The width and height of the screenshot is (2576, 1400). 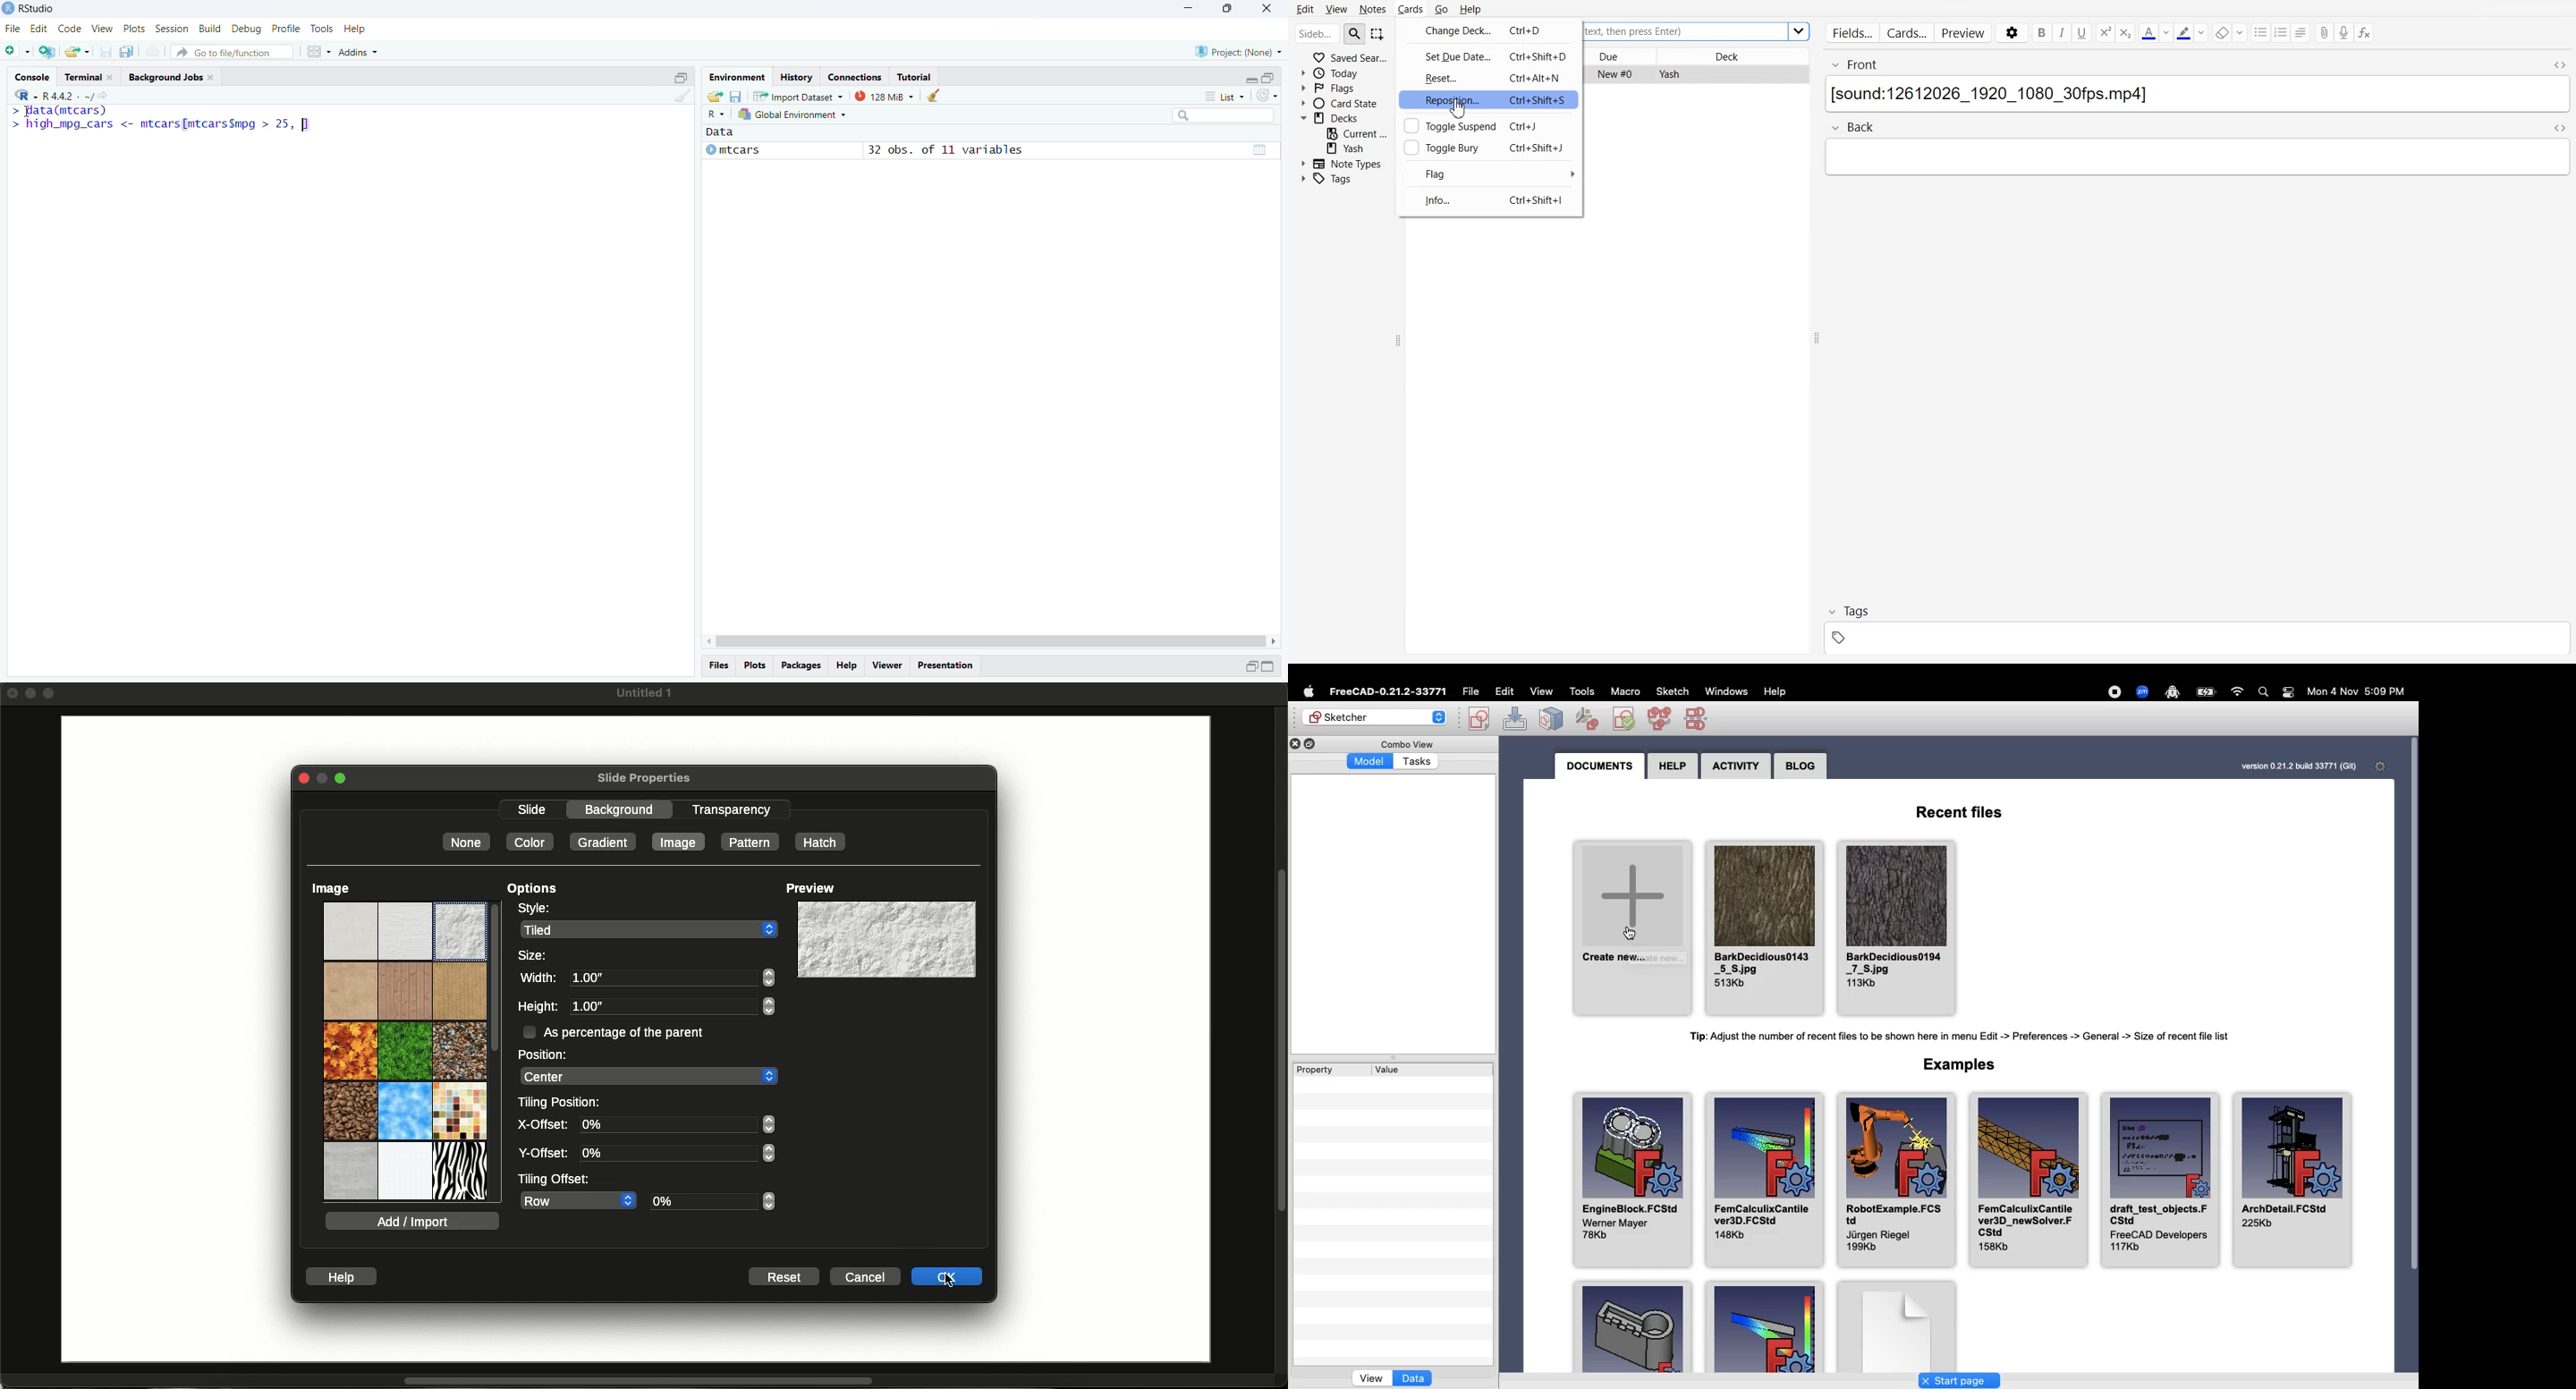 What do you see at coordinates (2413, 1018) in the screenshot?
I see `Scrollbar` at bounding box center [2413, 1018].